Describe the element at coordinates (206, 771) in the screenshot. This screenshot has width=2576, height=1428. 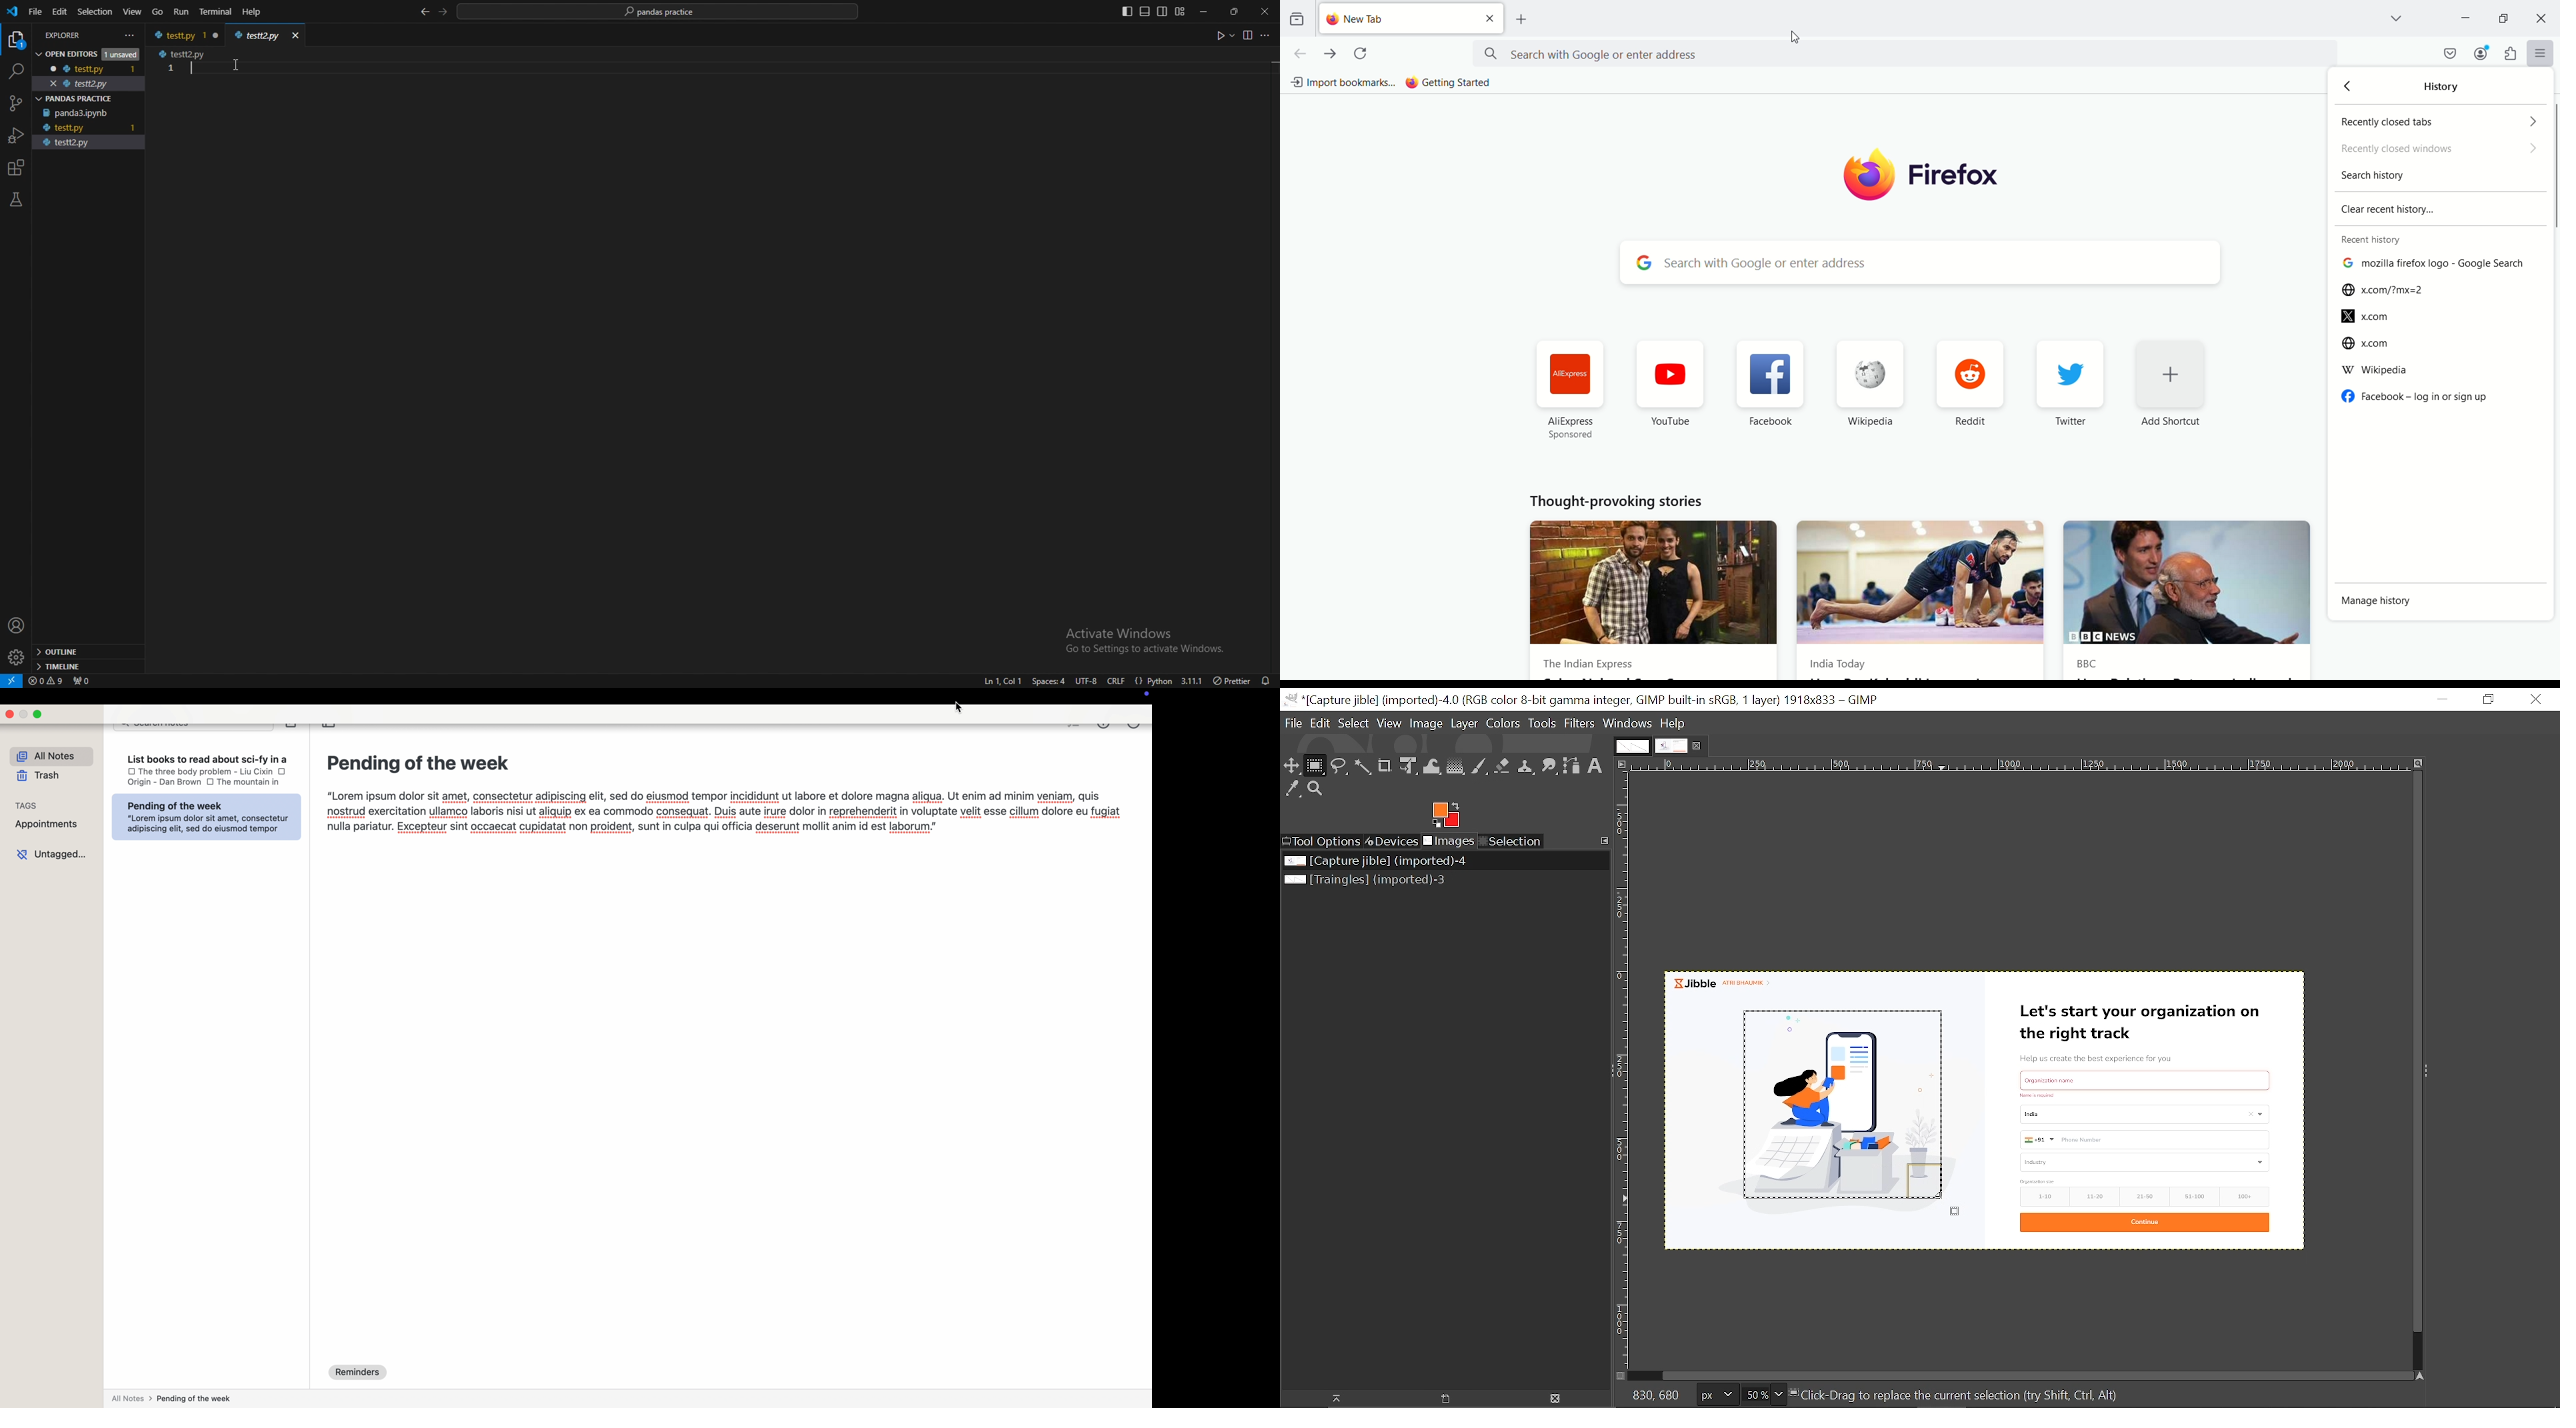
I see `the three body problem-liu cixin` at that location.